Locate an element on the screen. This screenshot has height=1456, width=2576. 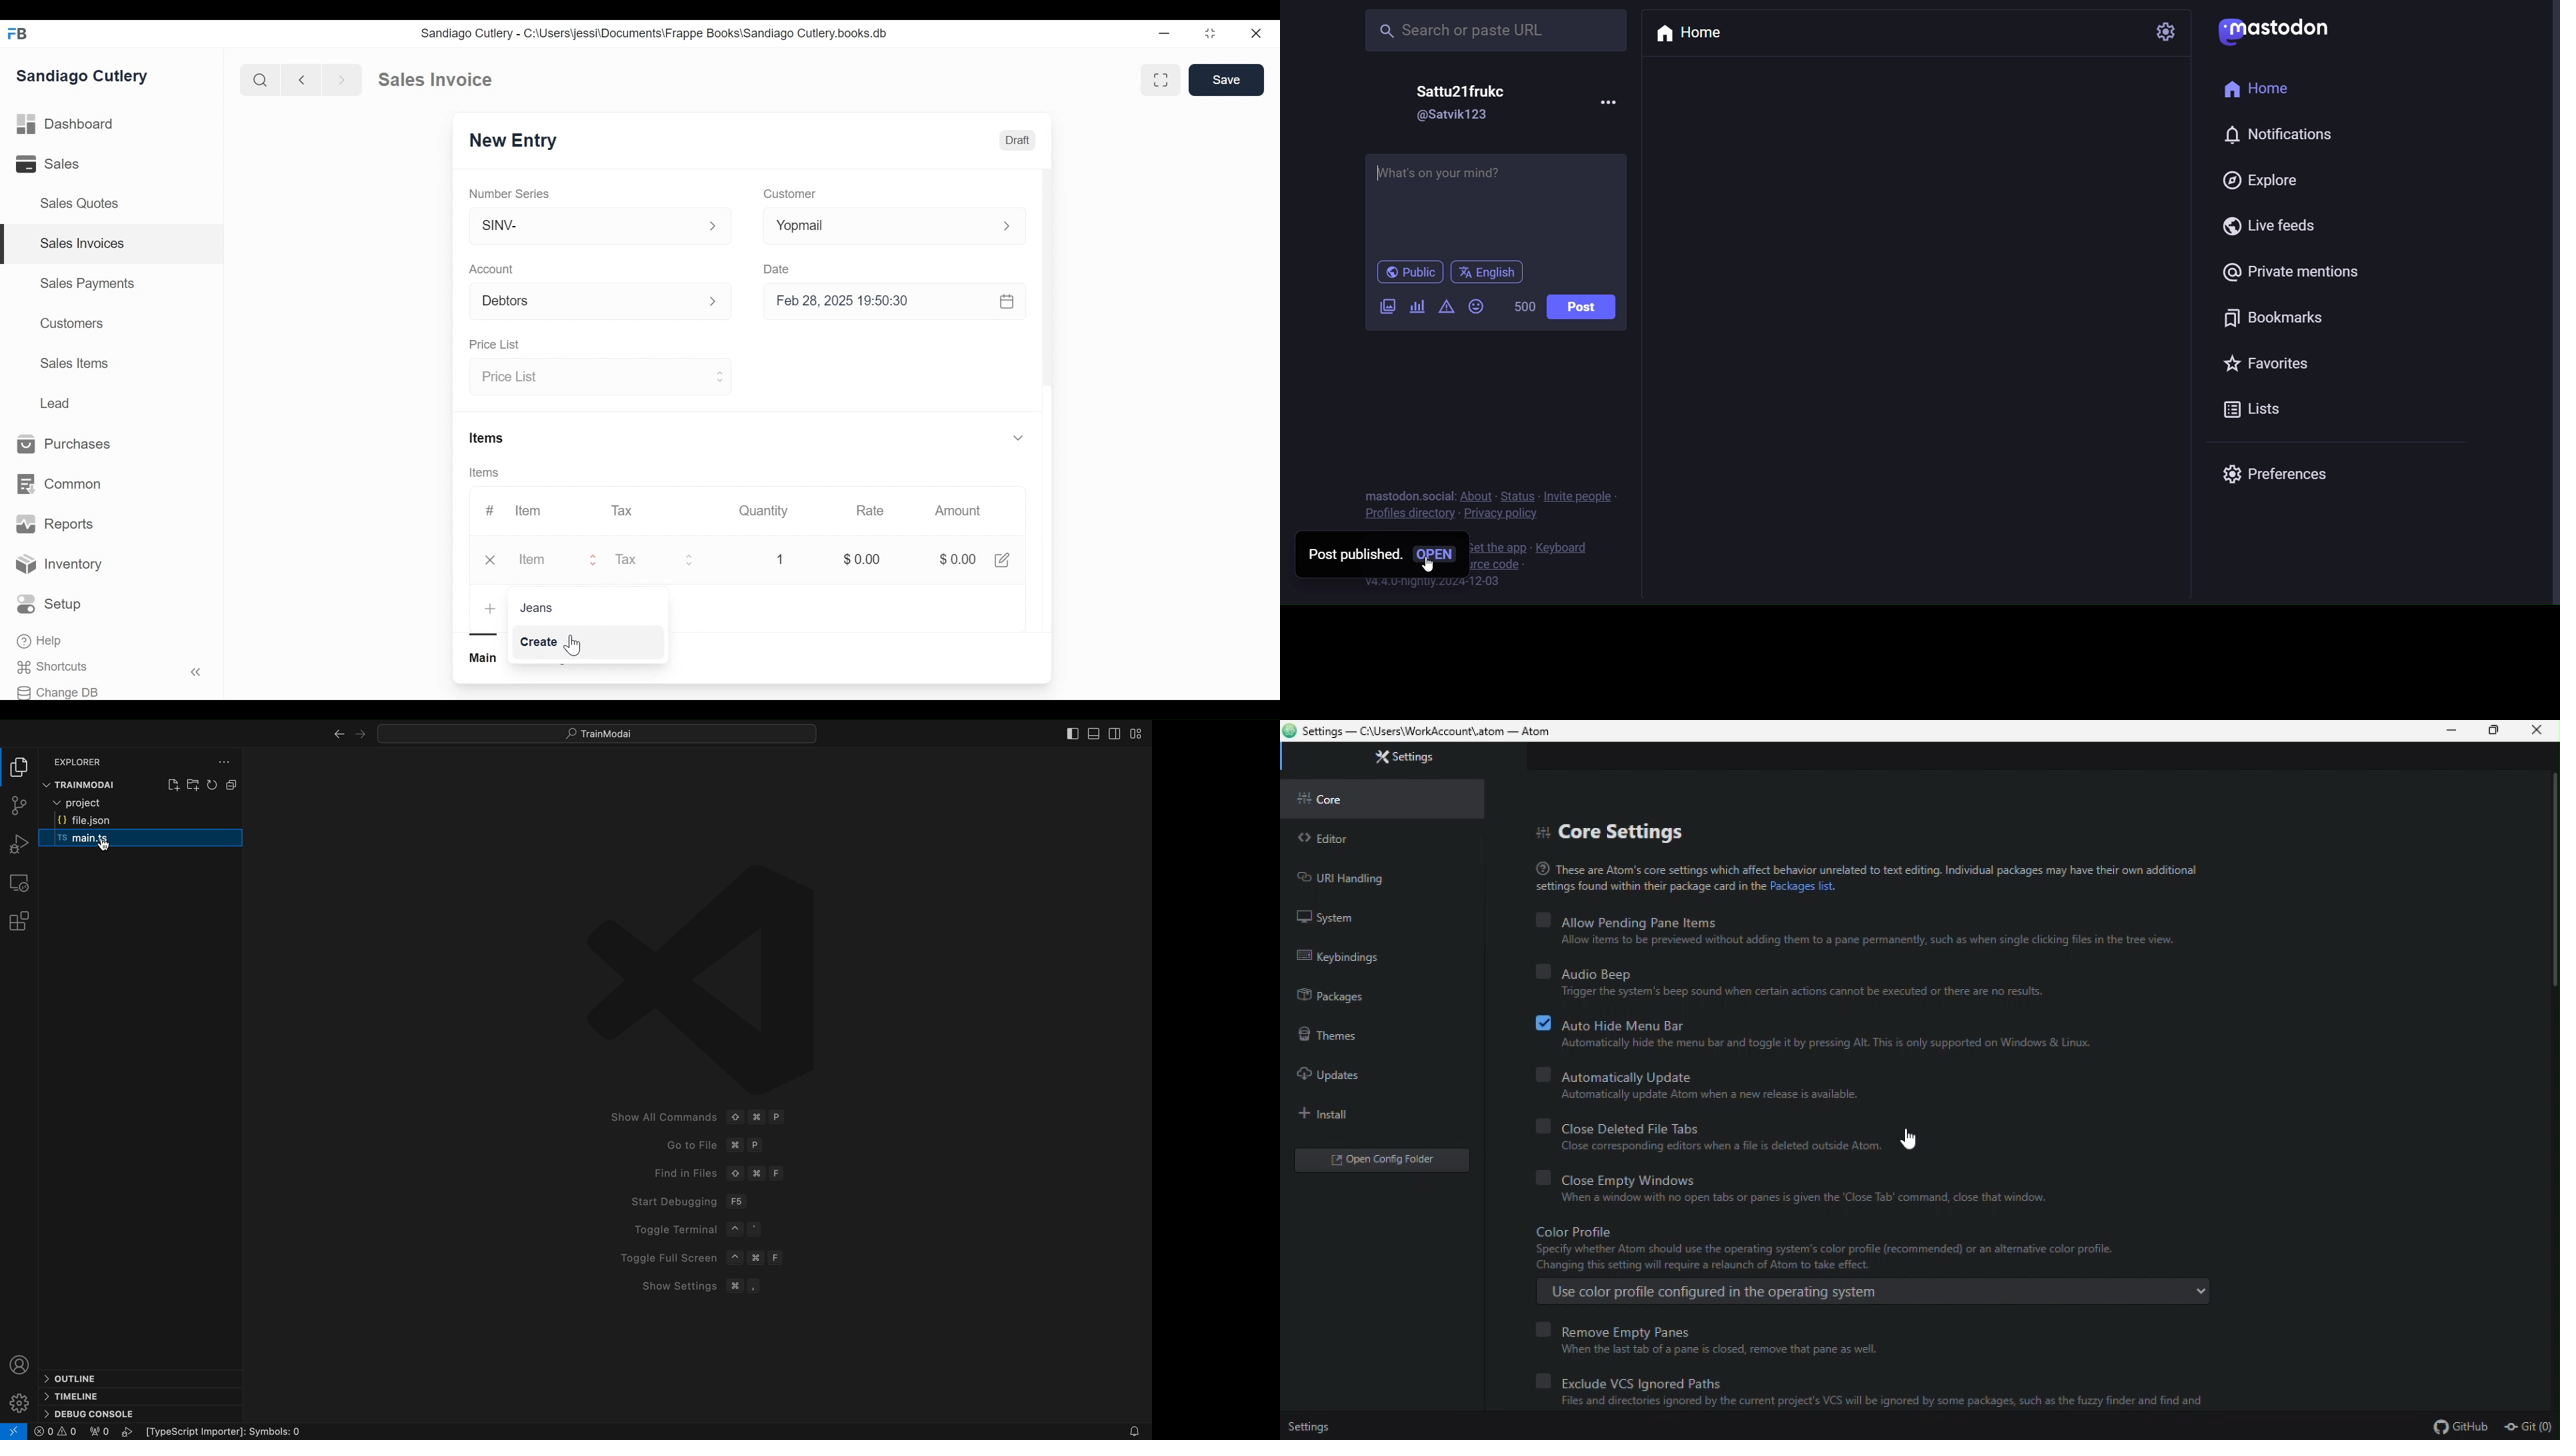
fullscreen is located at coordinates (1163, 79).